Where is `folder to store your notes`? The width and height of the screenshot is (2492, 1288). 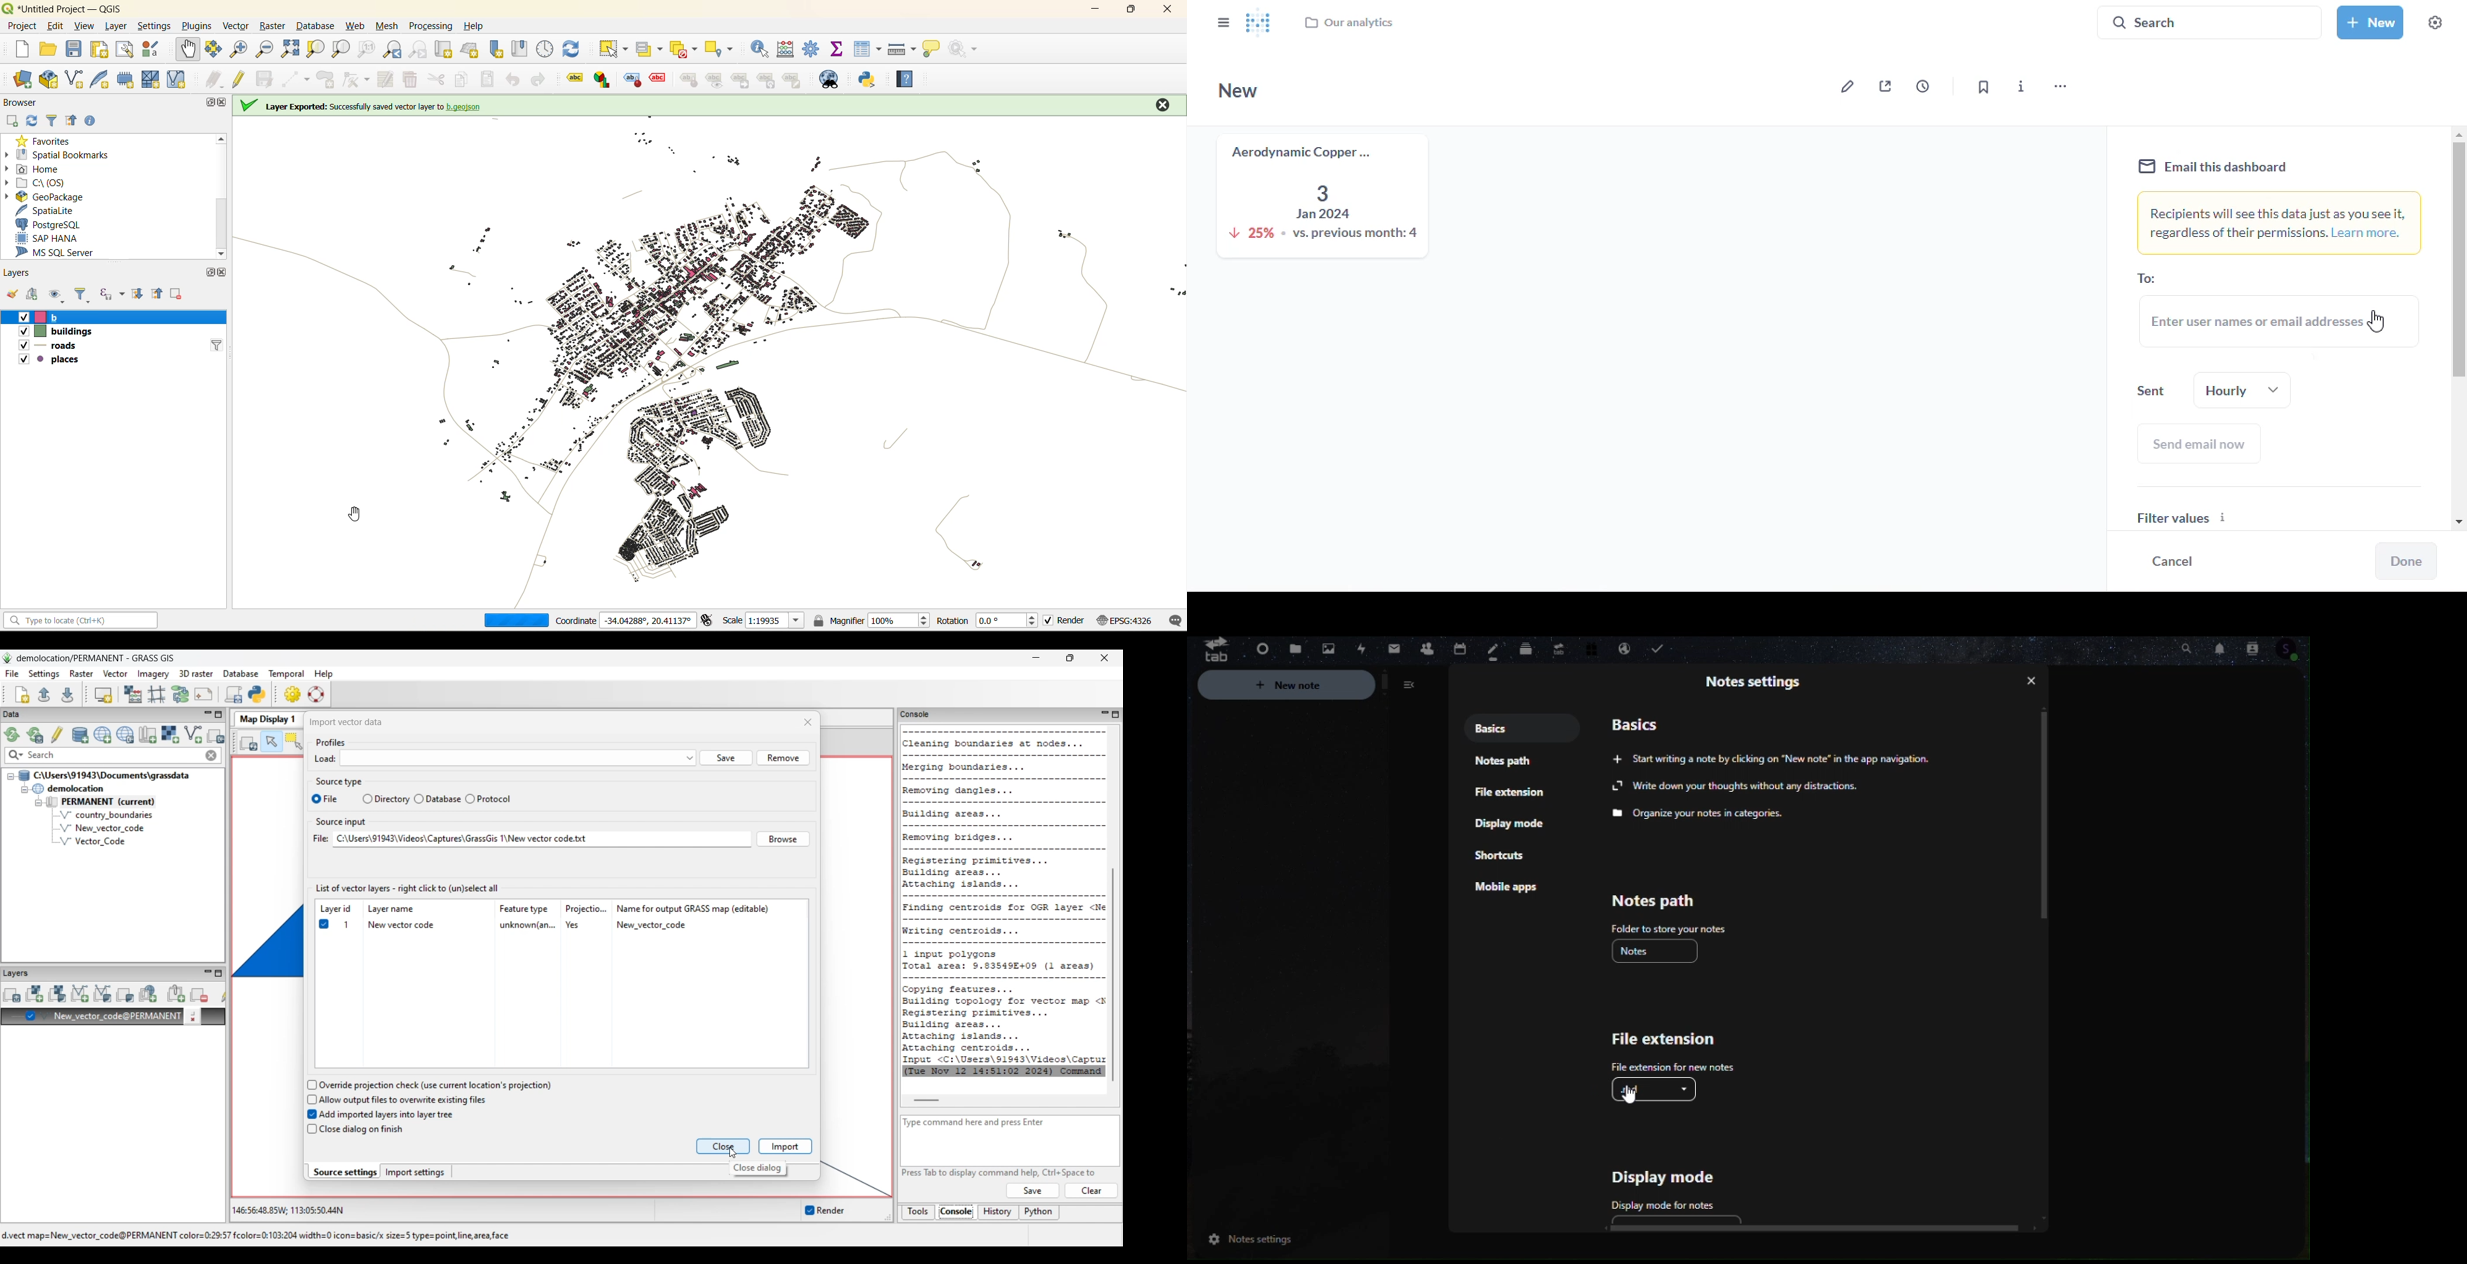 folder to store your notes is located at coordinates (1668, 928).